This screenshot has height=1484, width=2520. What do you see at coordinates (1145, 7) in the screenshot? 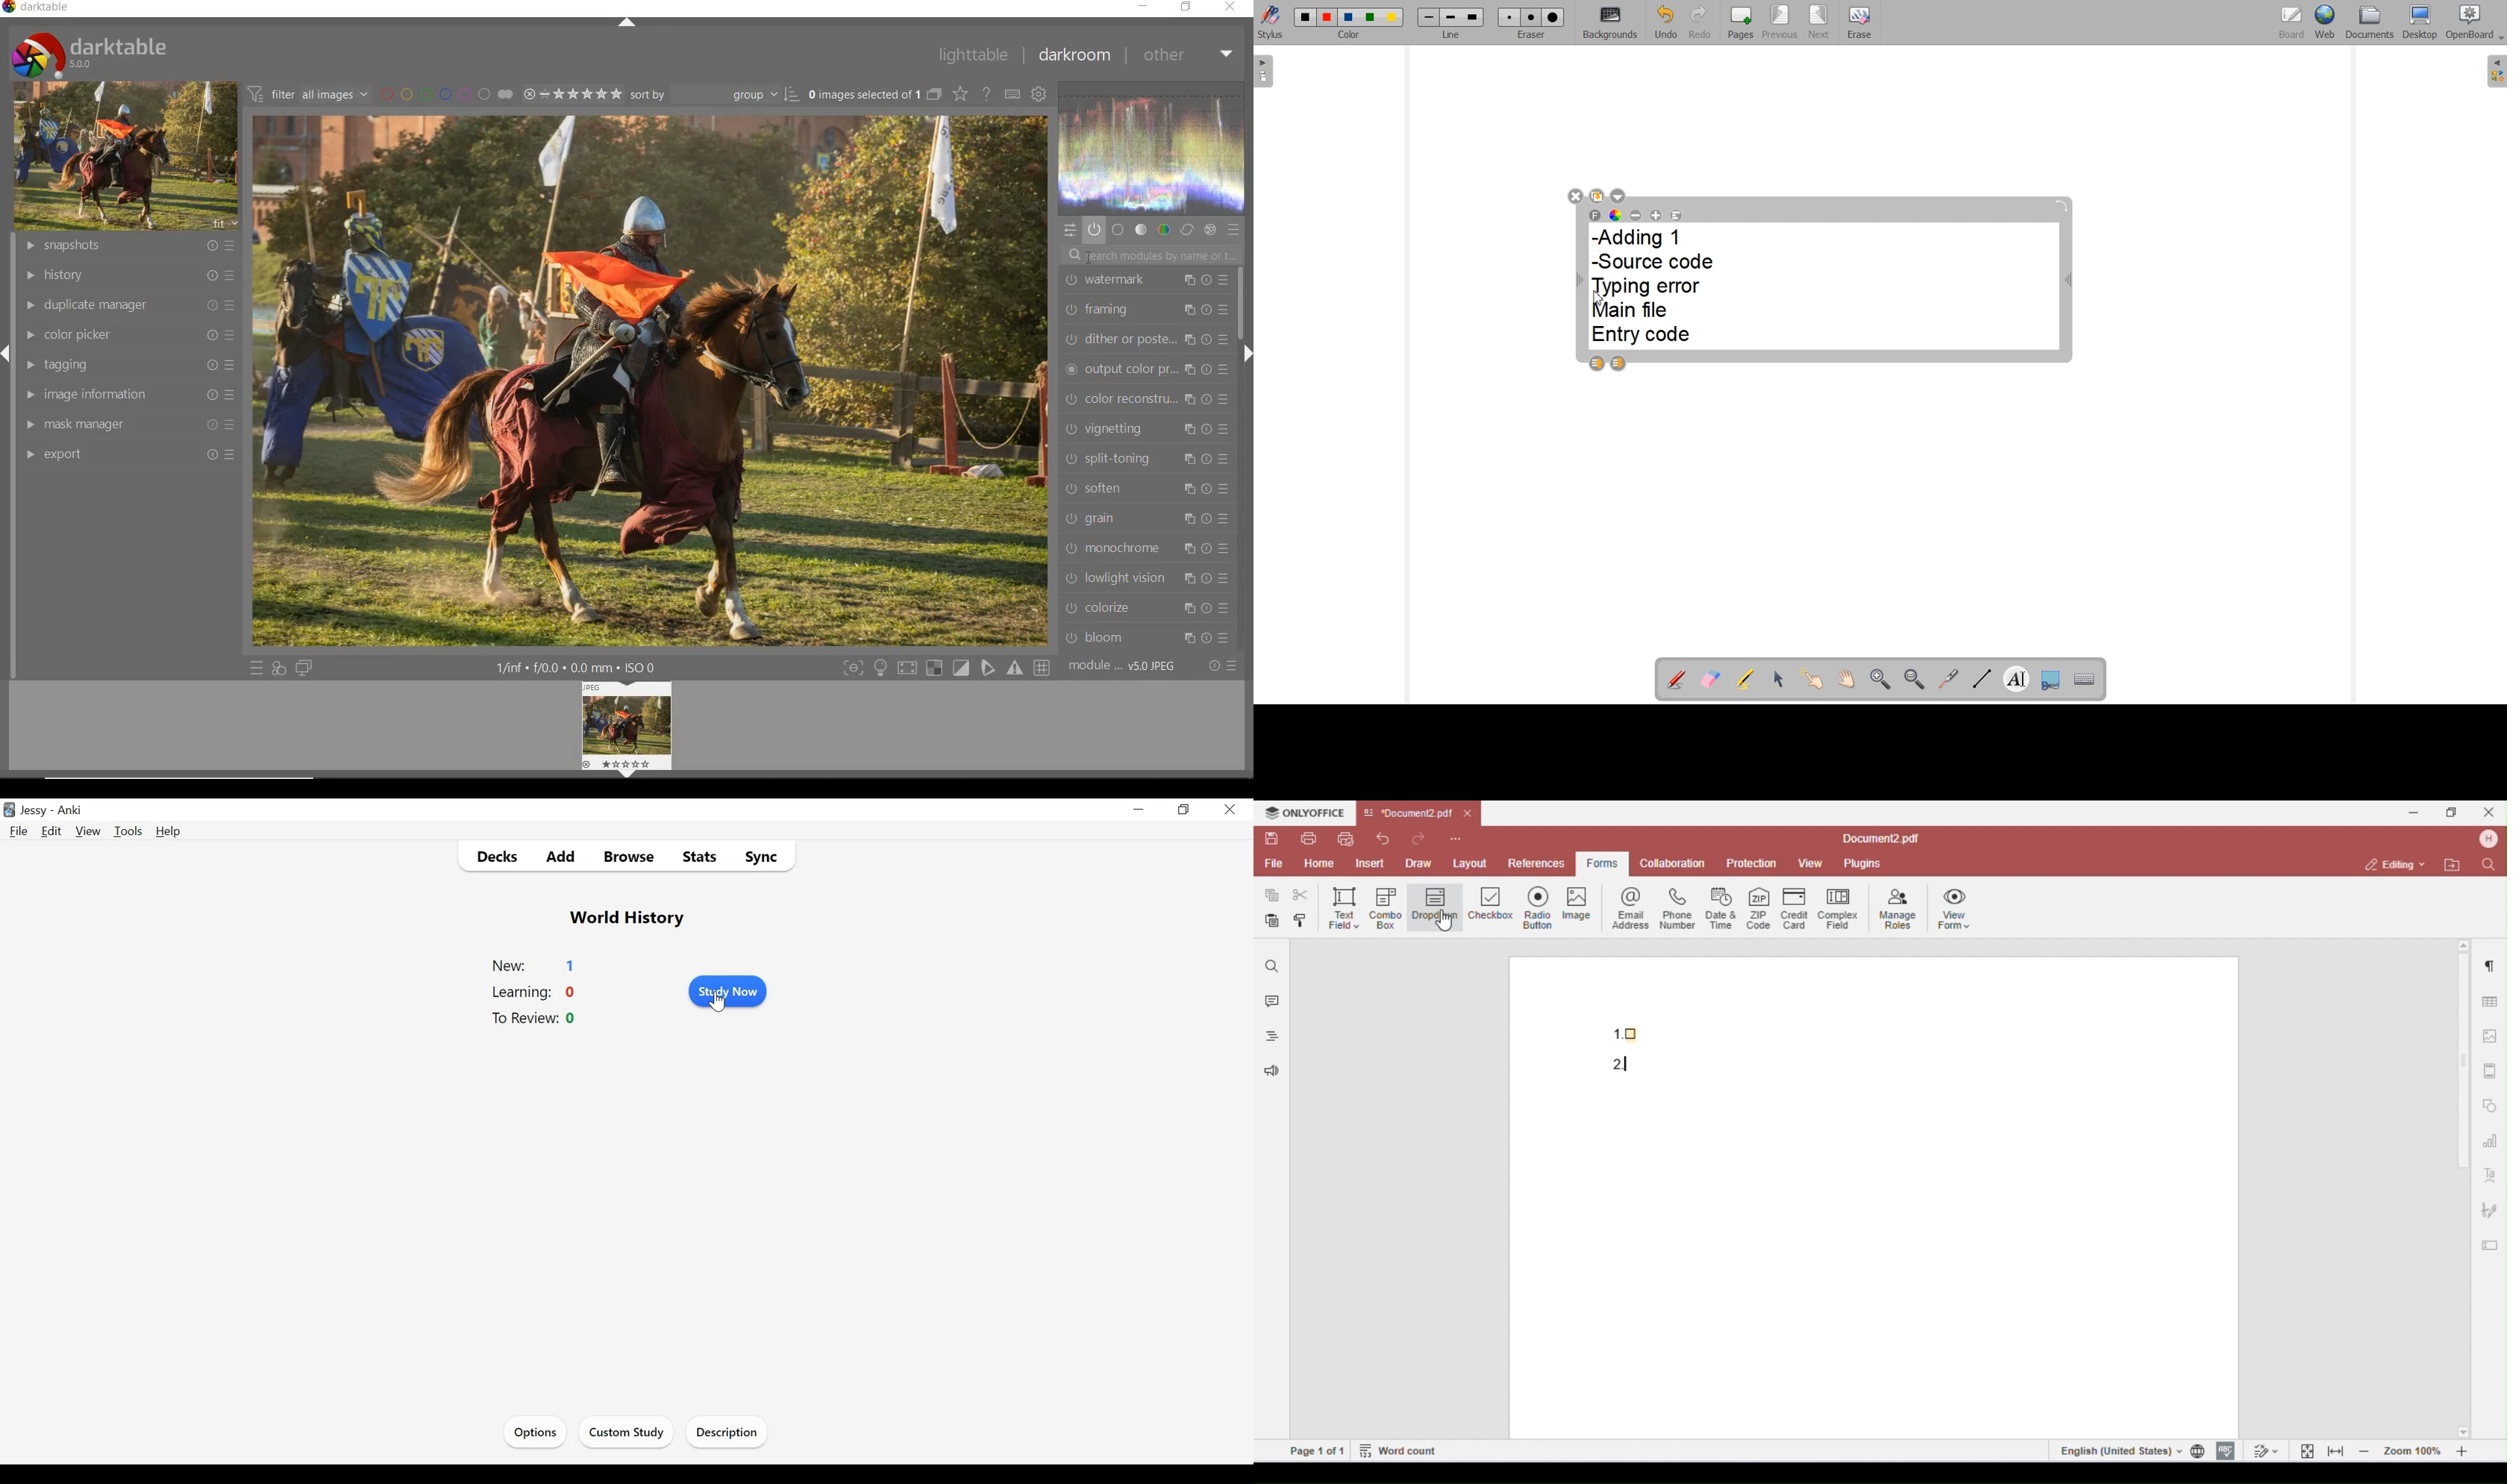
I see `minimize` at bounding box center [1145, 7].